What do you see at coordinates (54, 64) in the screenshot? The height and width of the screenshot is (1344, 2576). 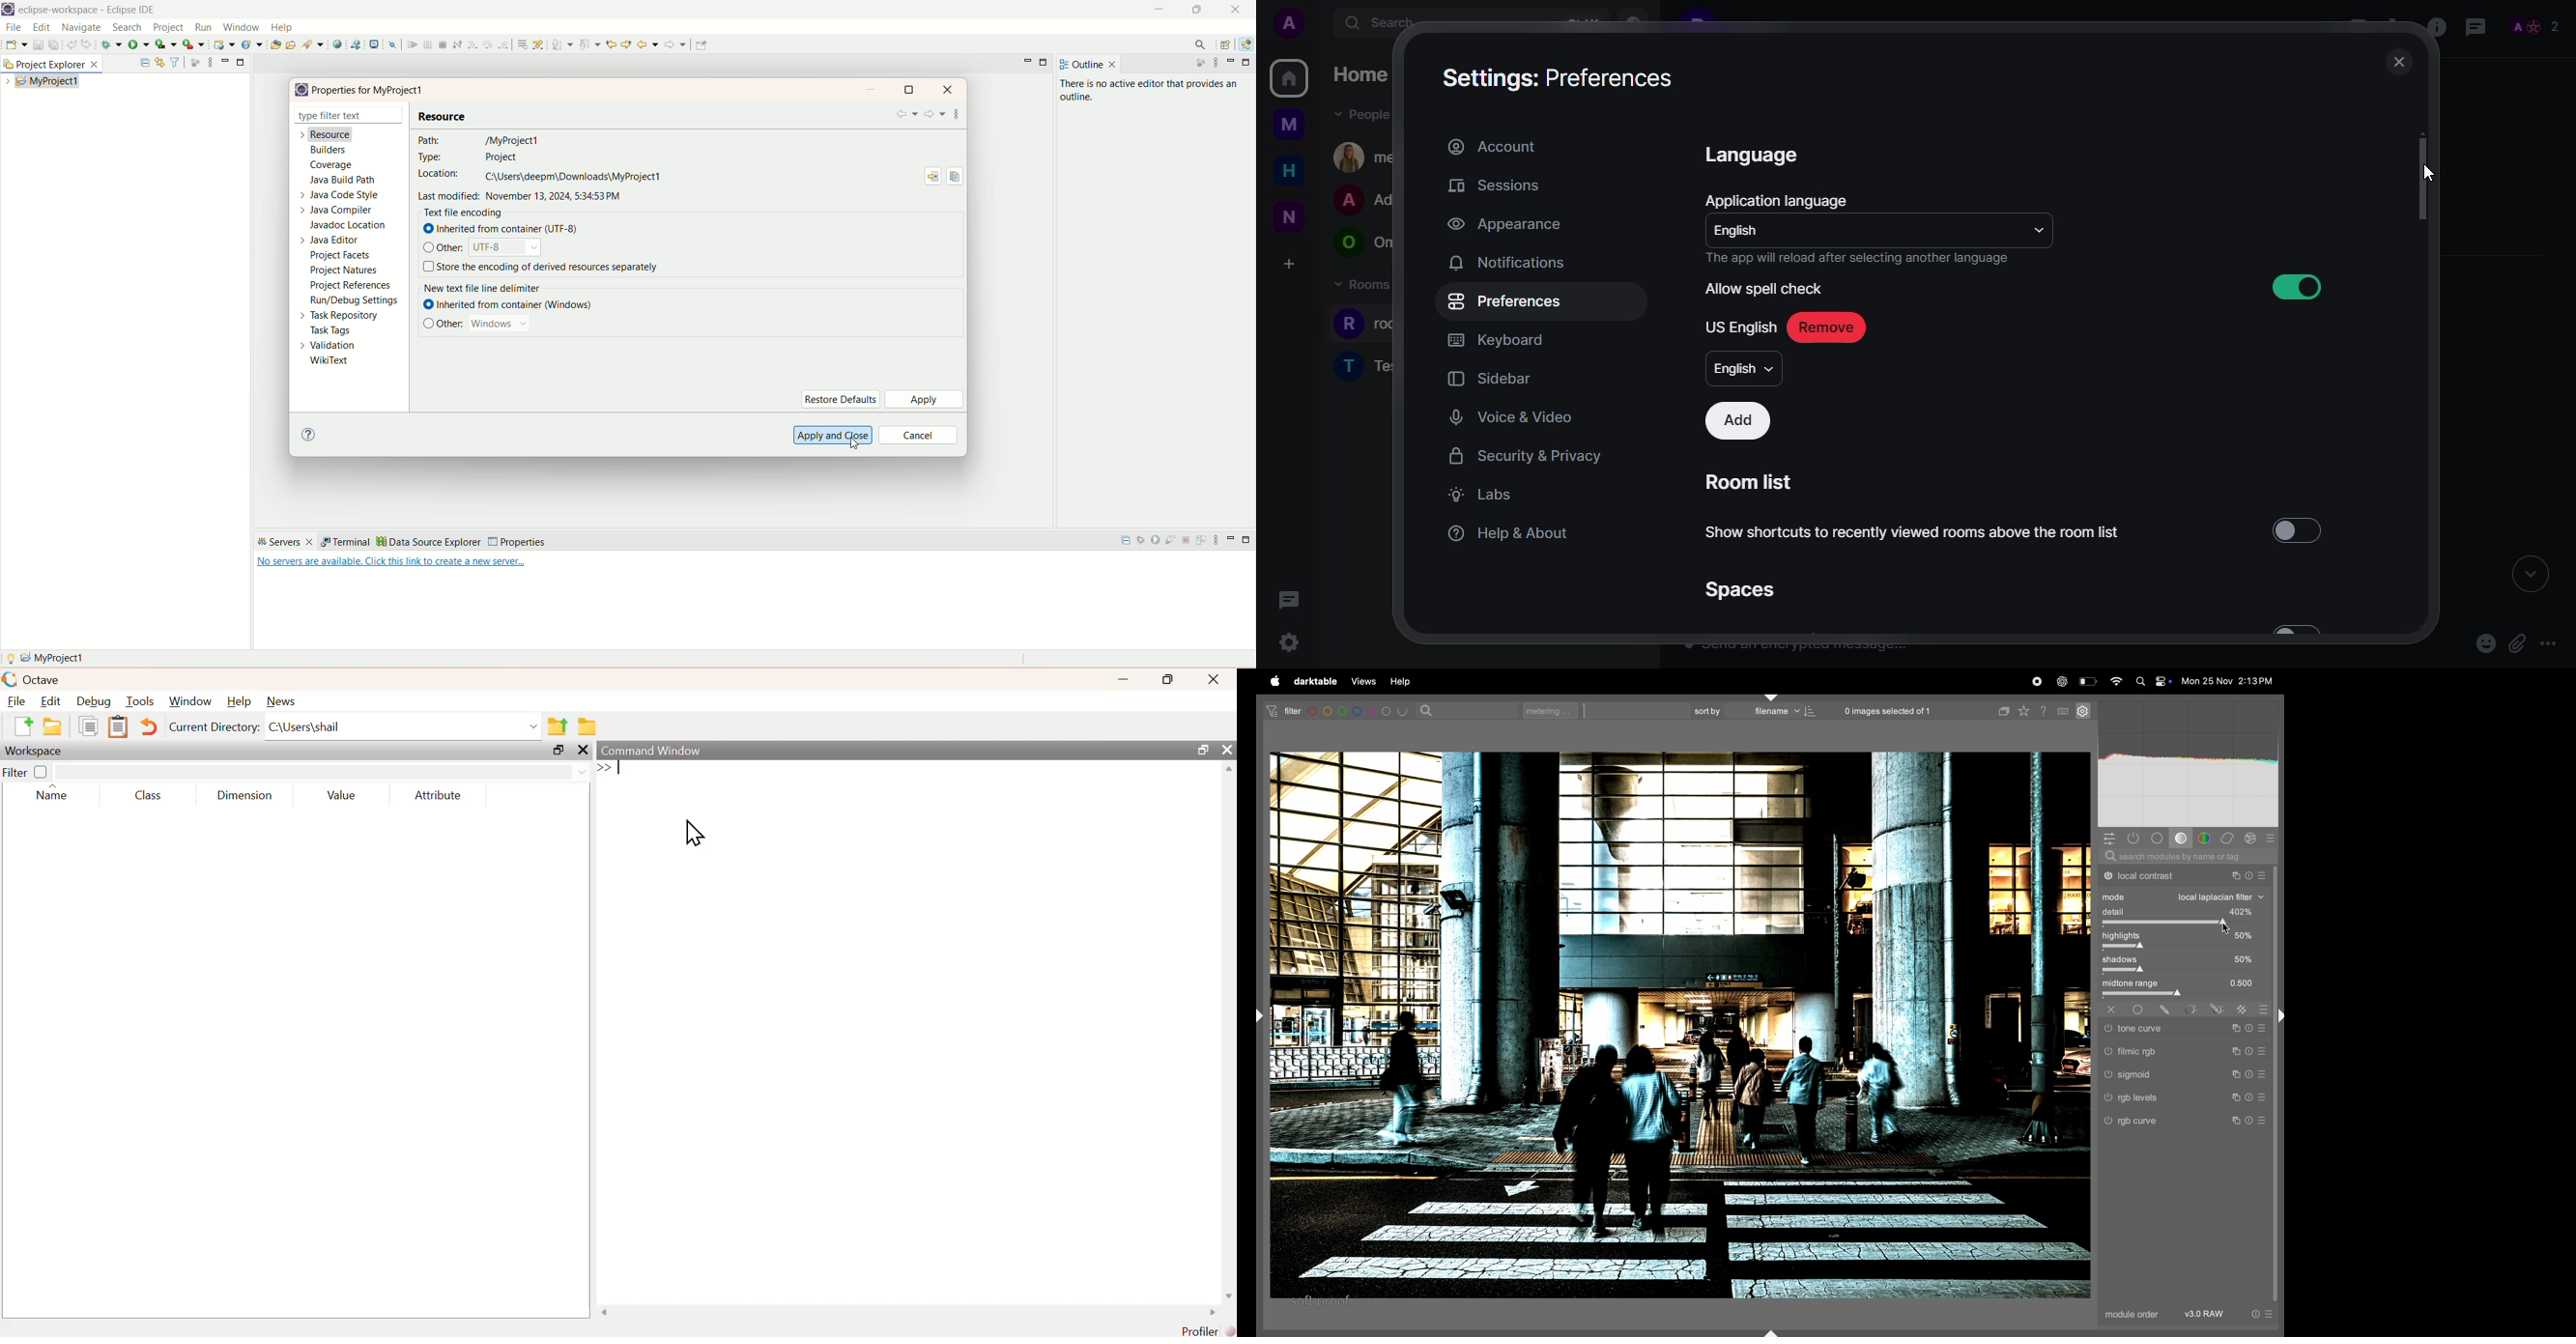 I see `project explorer` at bounding box center [54, 64].